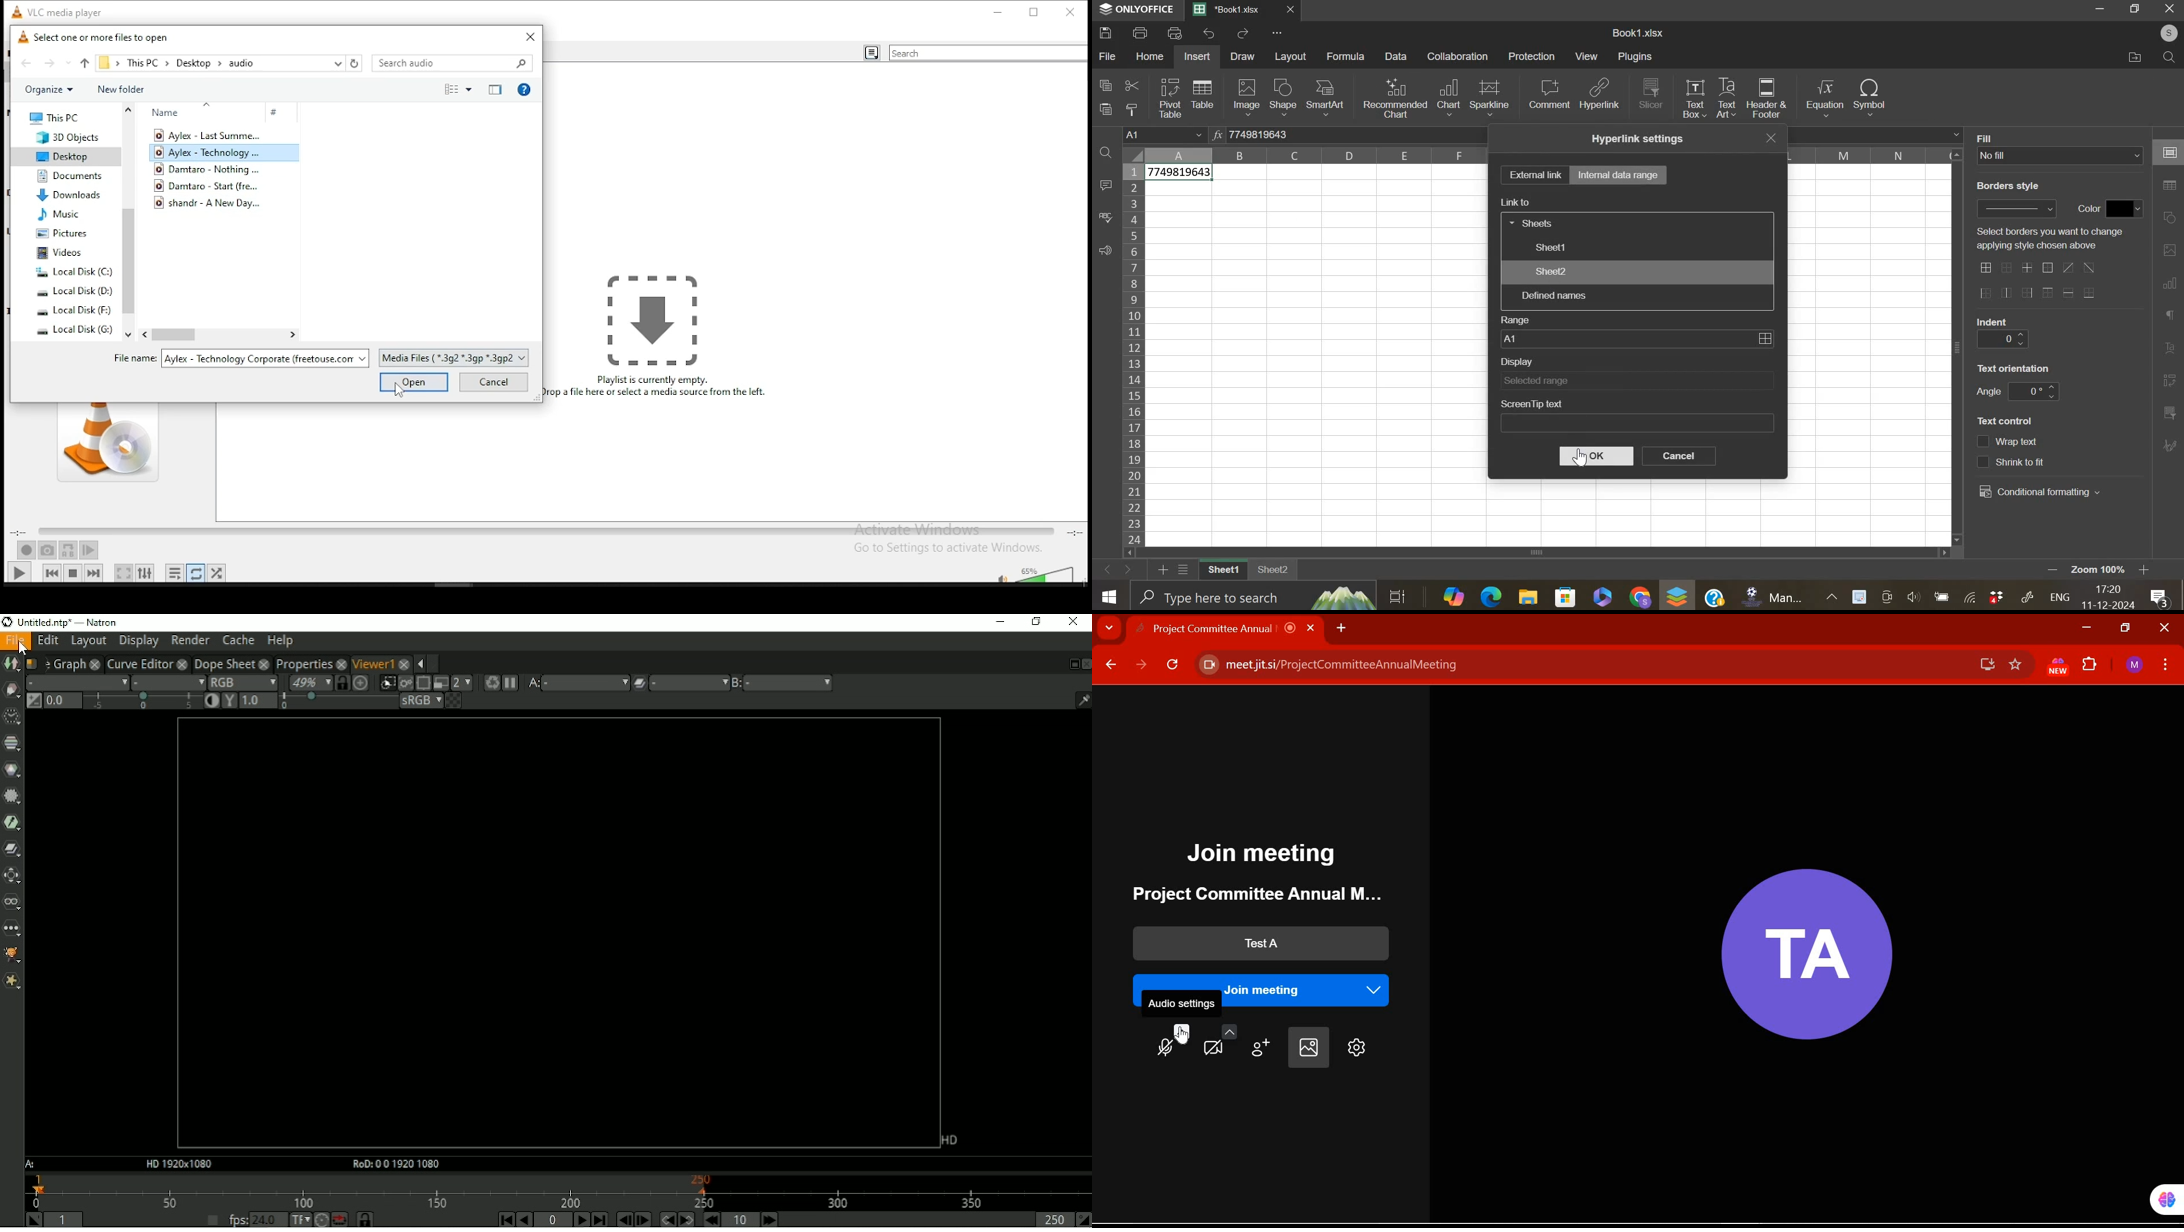 This screenshot has width=2184, height=1232. I want to click on find, so click(1105, 154).